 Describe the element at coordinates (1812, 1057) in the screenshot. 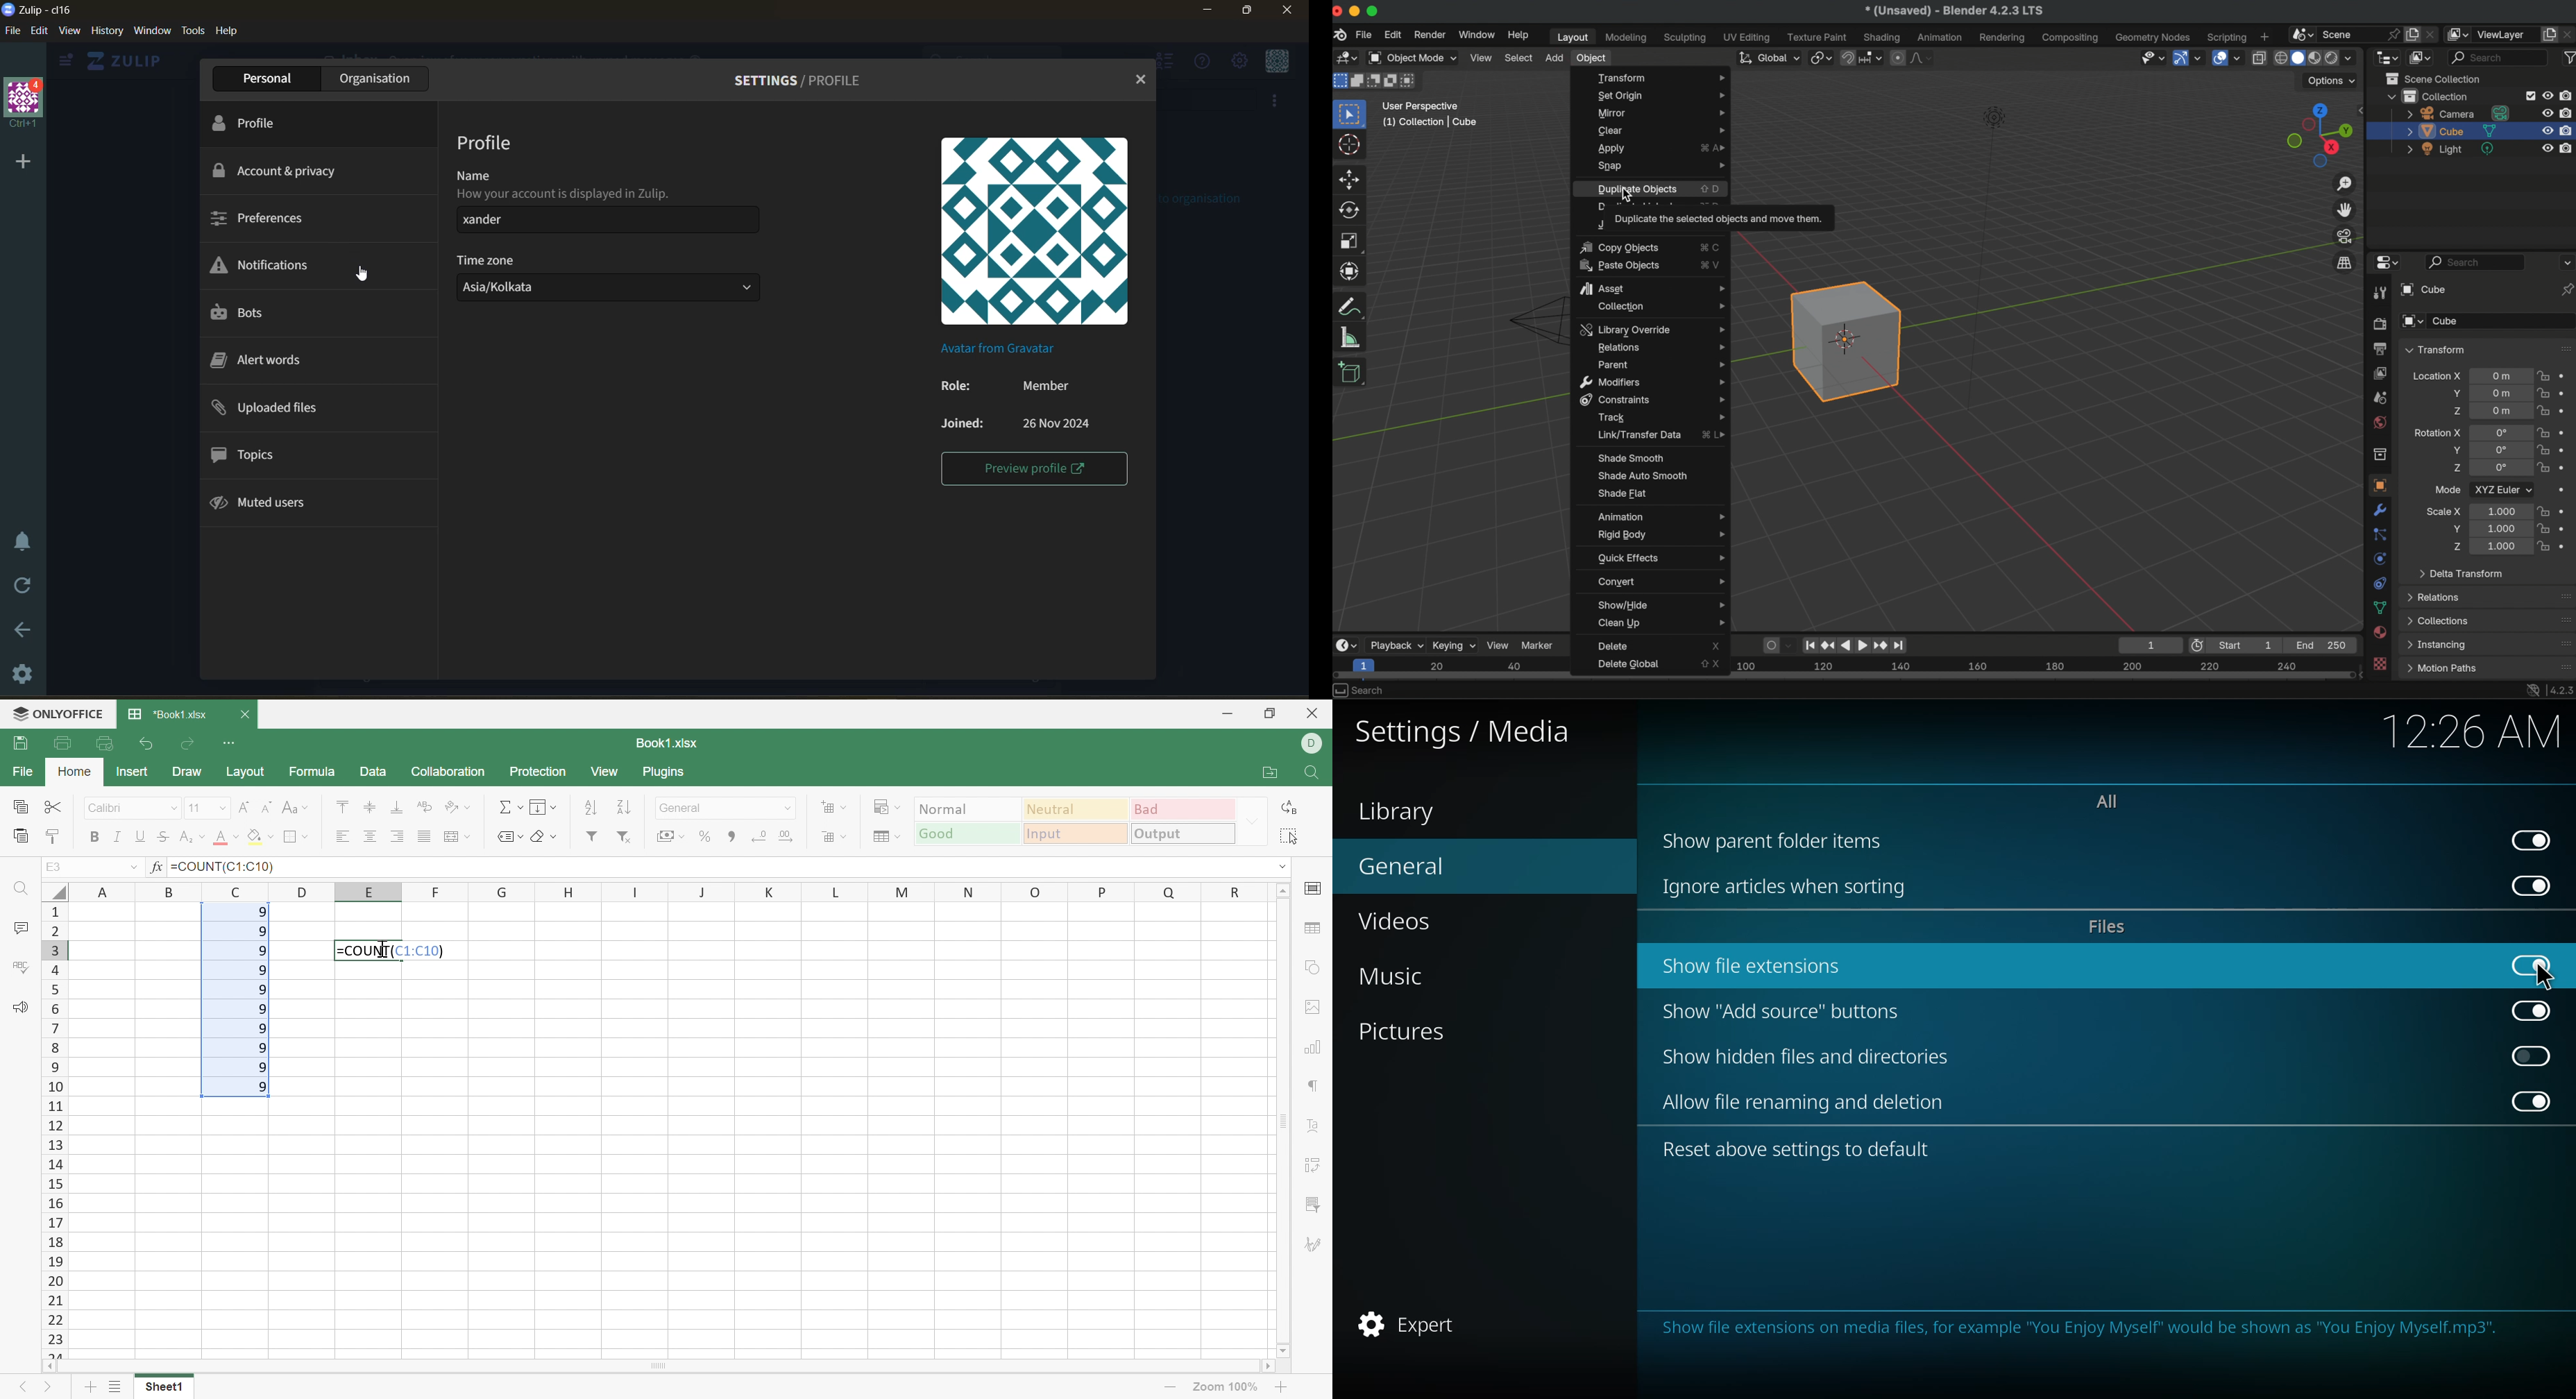

I see `show hidden files and directories` at that location.